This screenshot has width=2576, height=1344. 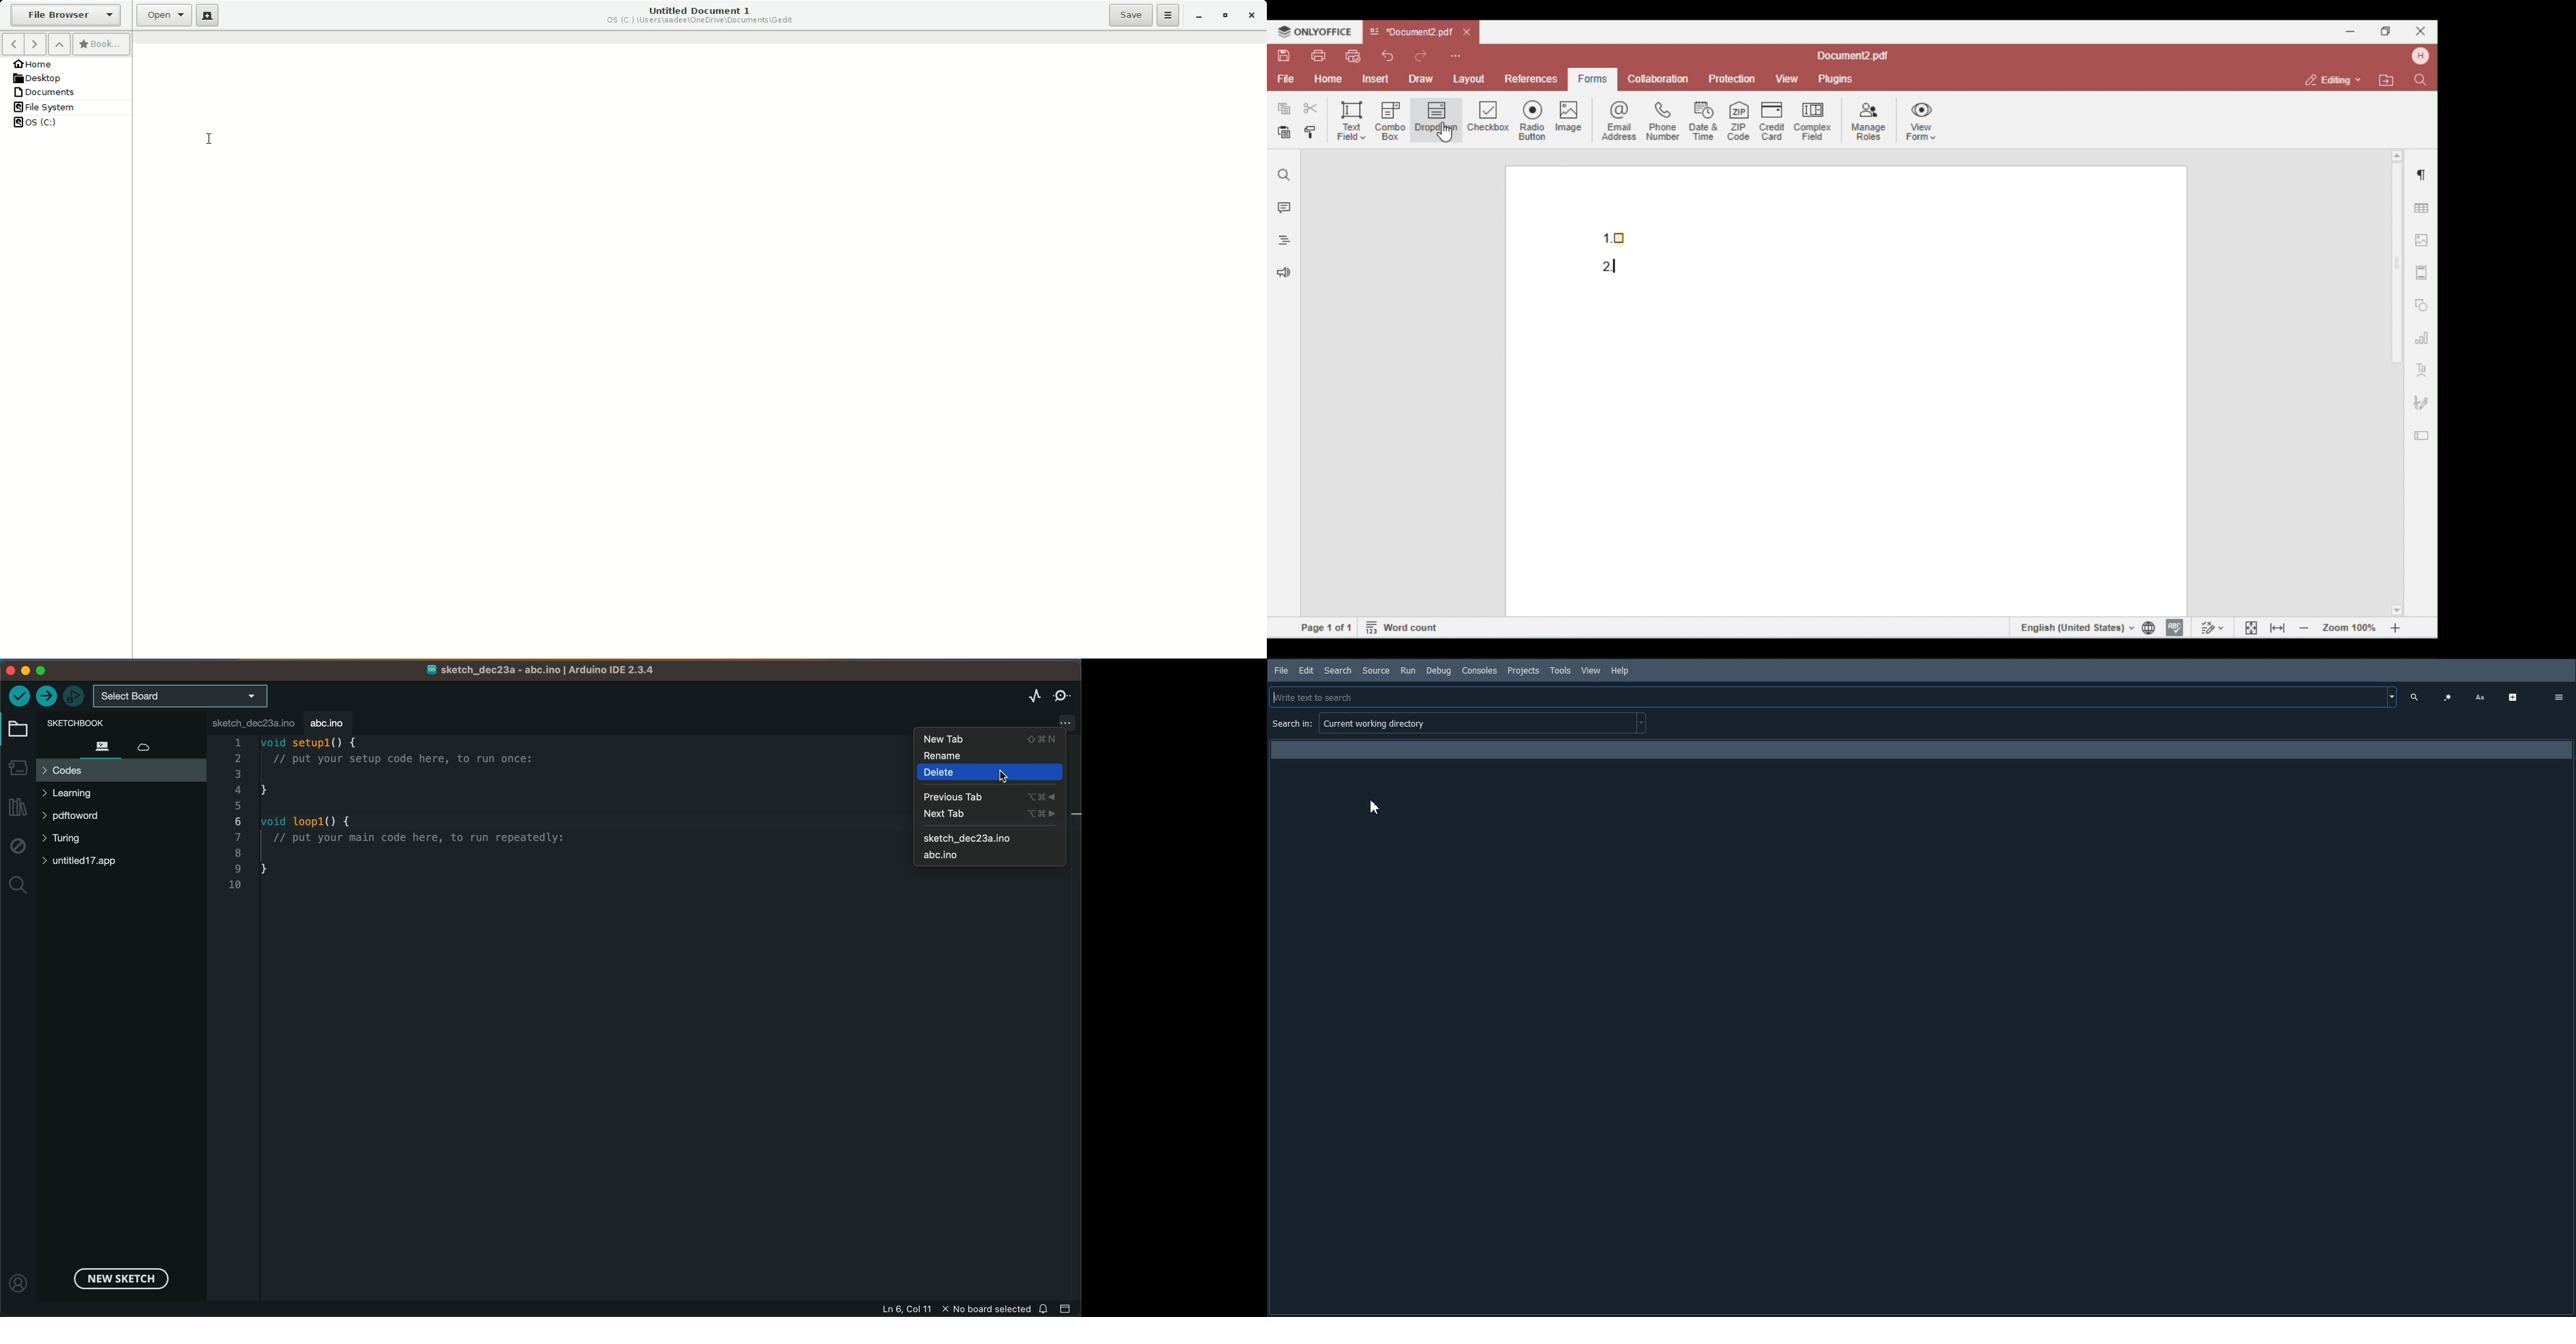 I want to click on abc, so click(x=330, y=721).